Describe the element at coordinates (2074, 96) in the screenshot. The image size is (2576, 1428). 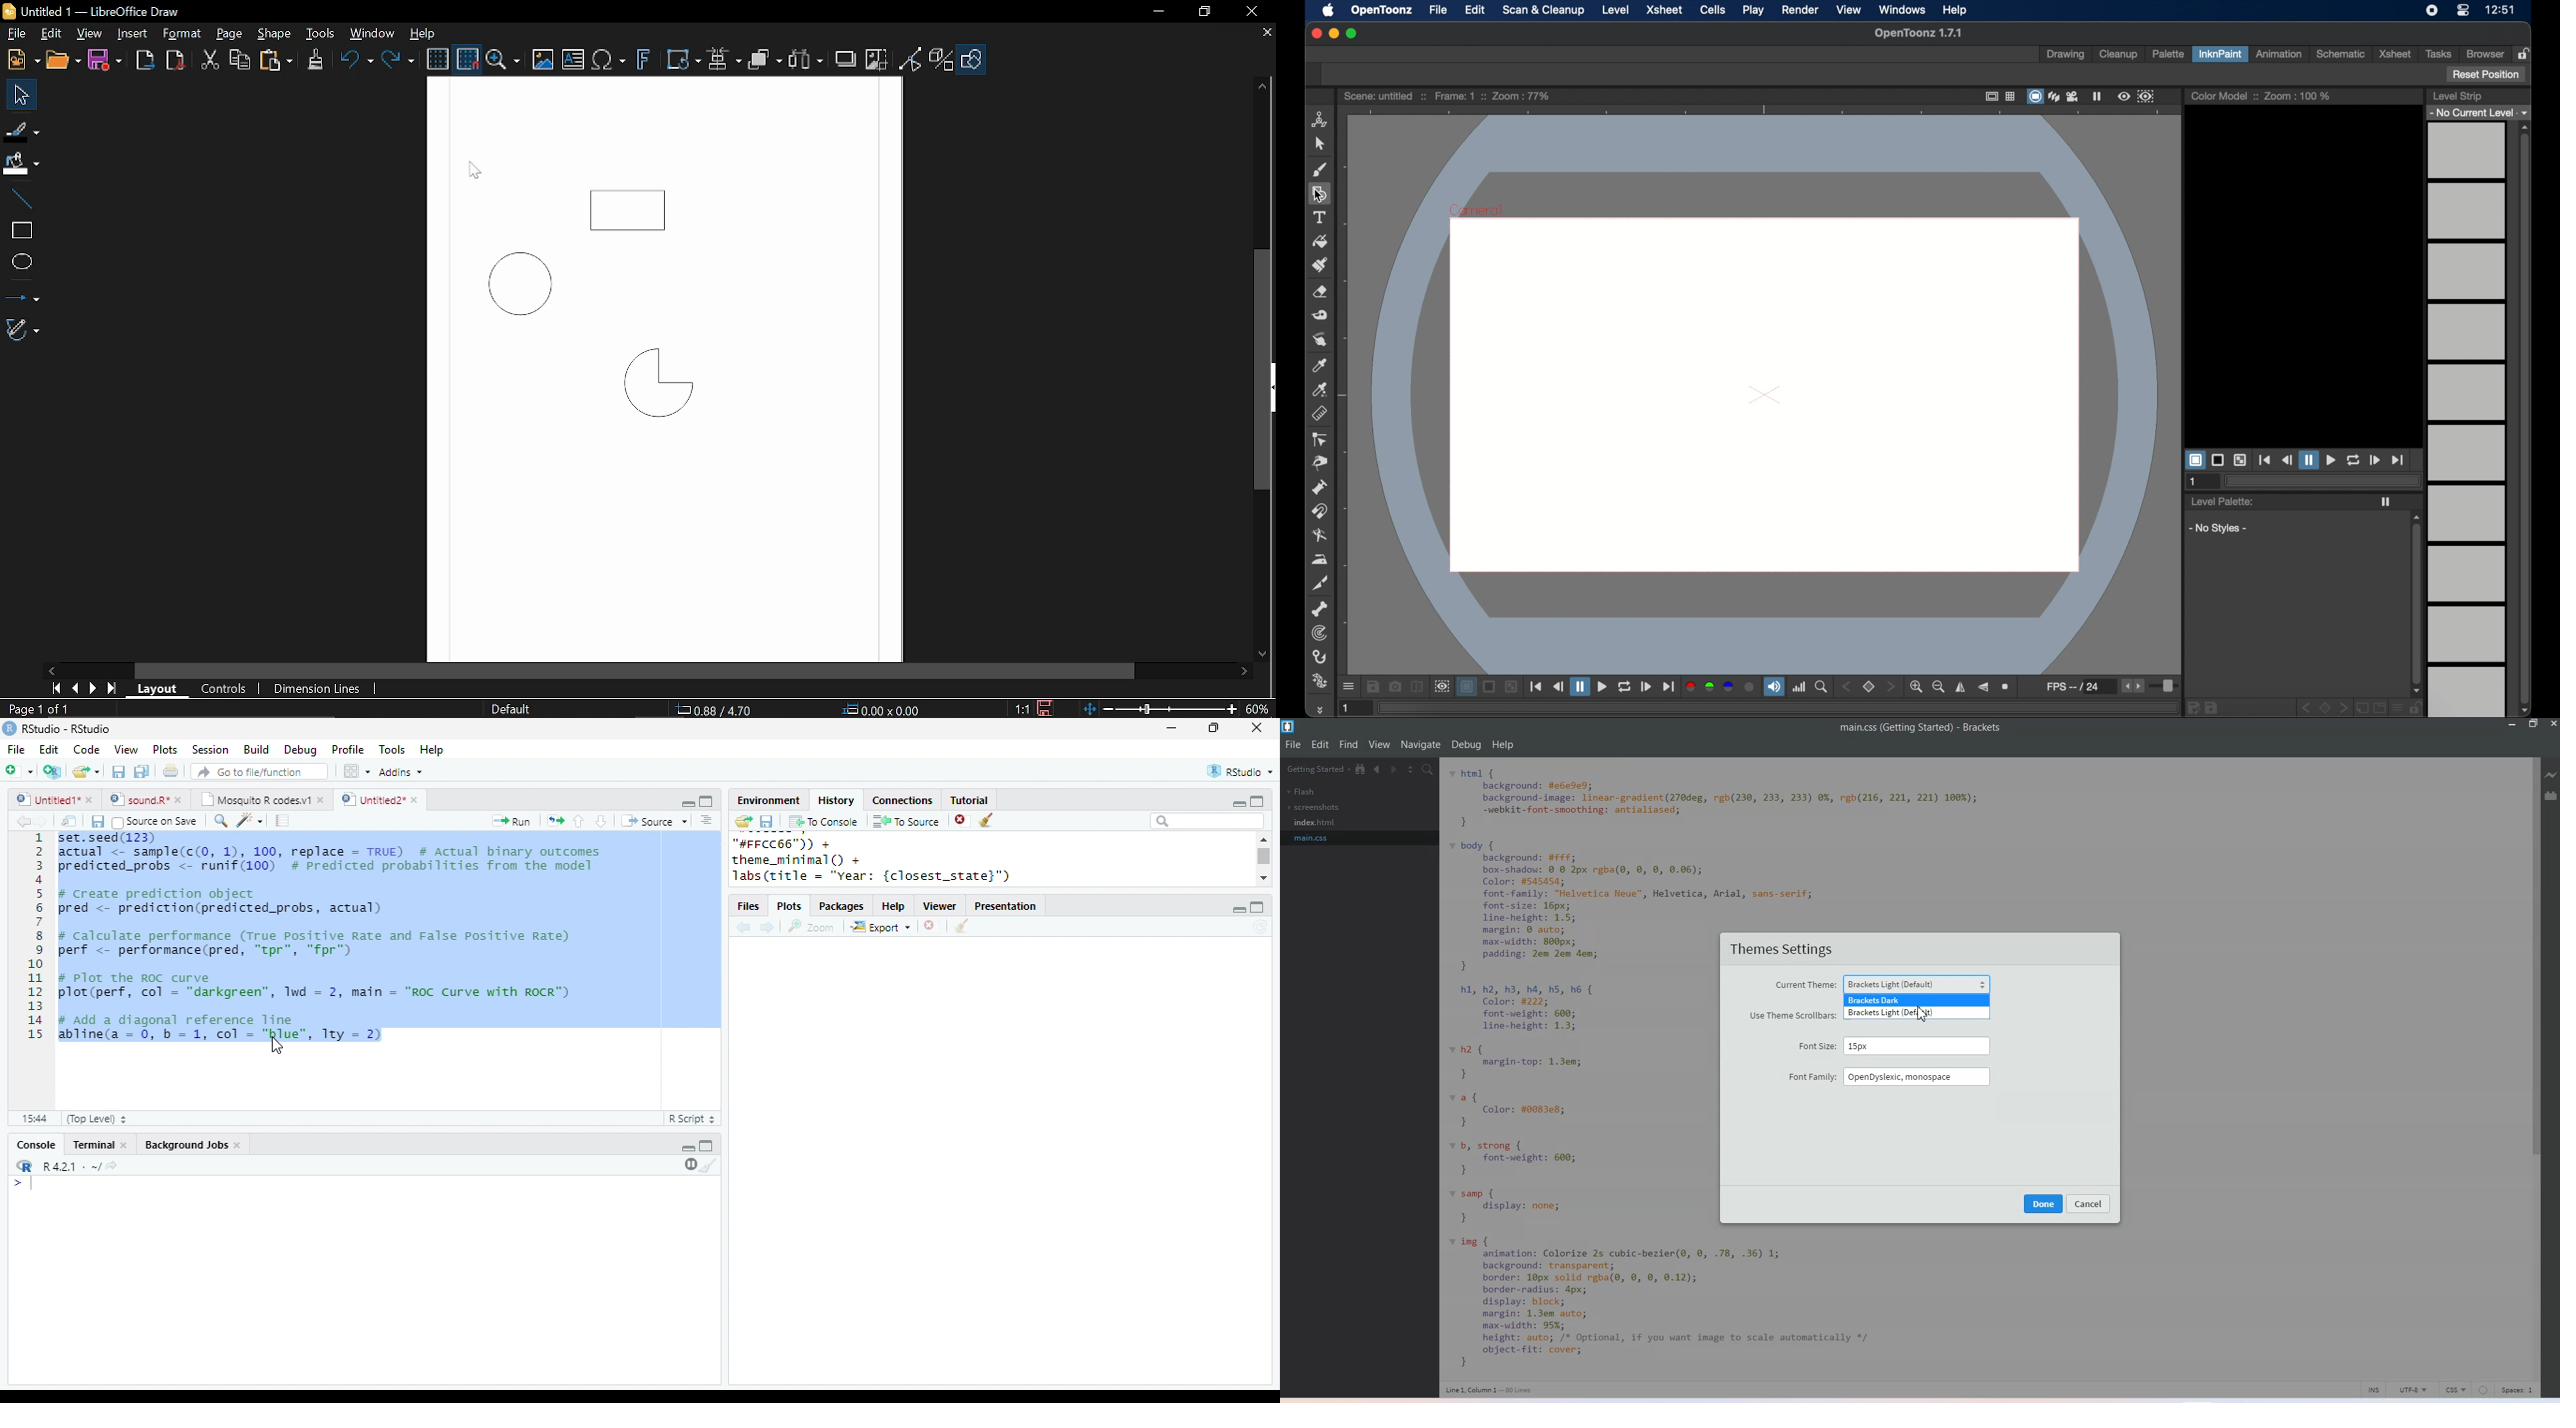
I see `camera` at that location.